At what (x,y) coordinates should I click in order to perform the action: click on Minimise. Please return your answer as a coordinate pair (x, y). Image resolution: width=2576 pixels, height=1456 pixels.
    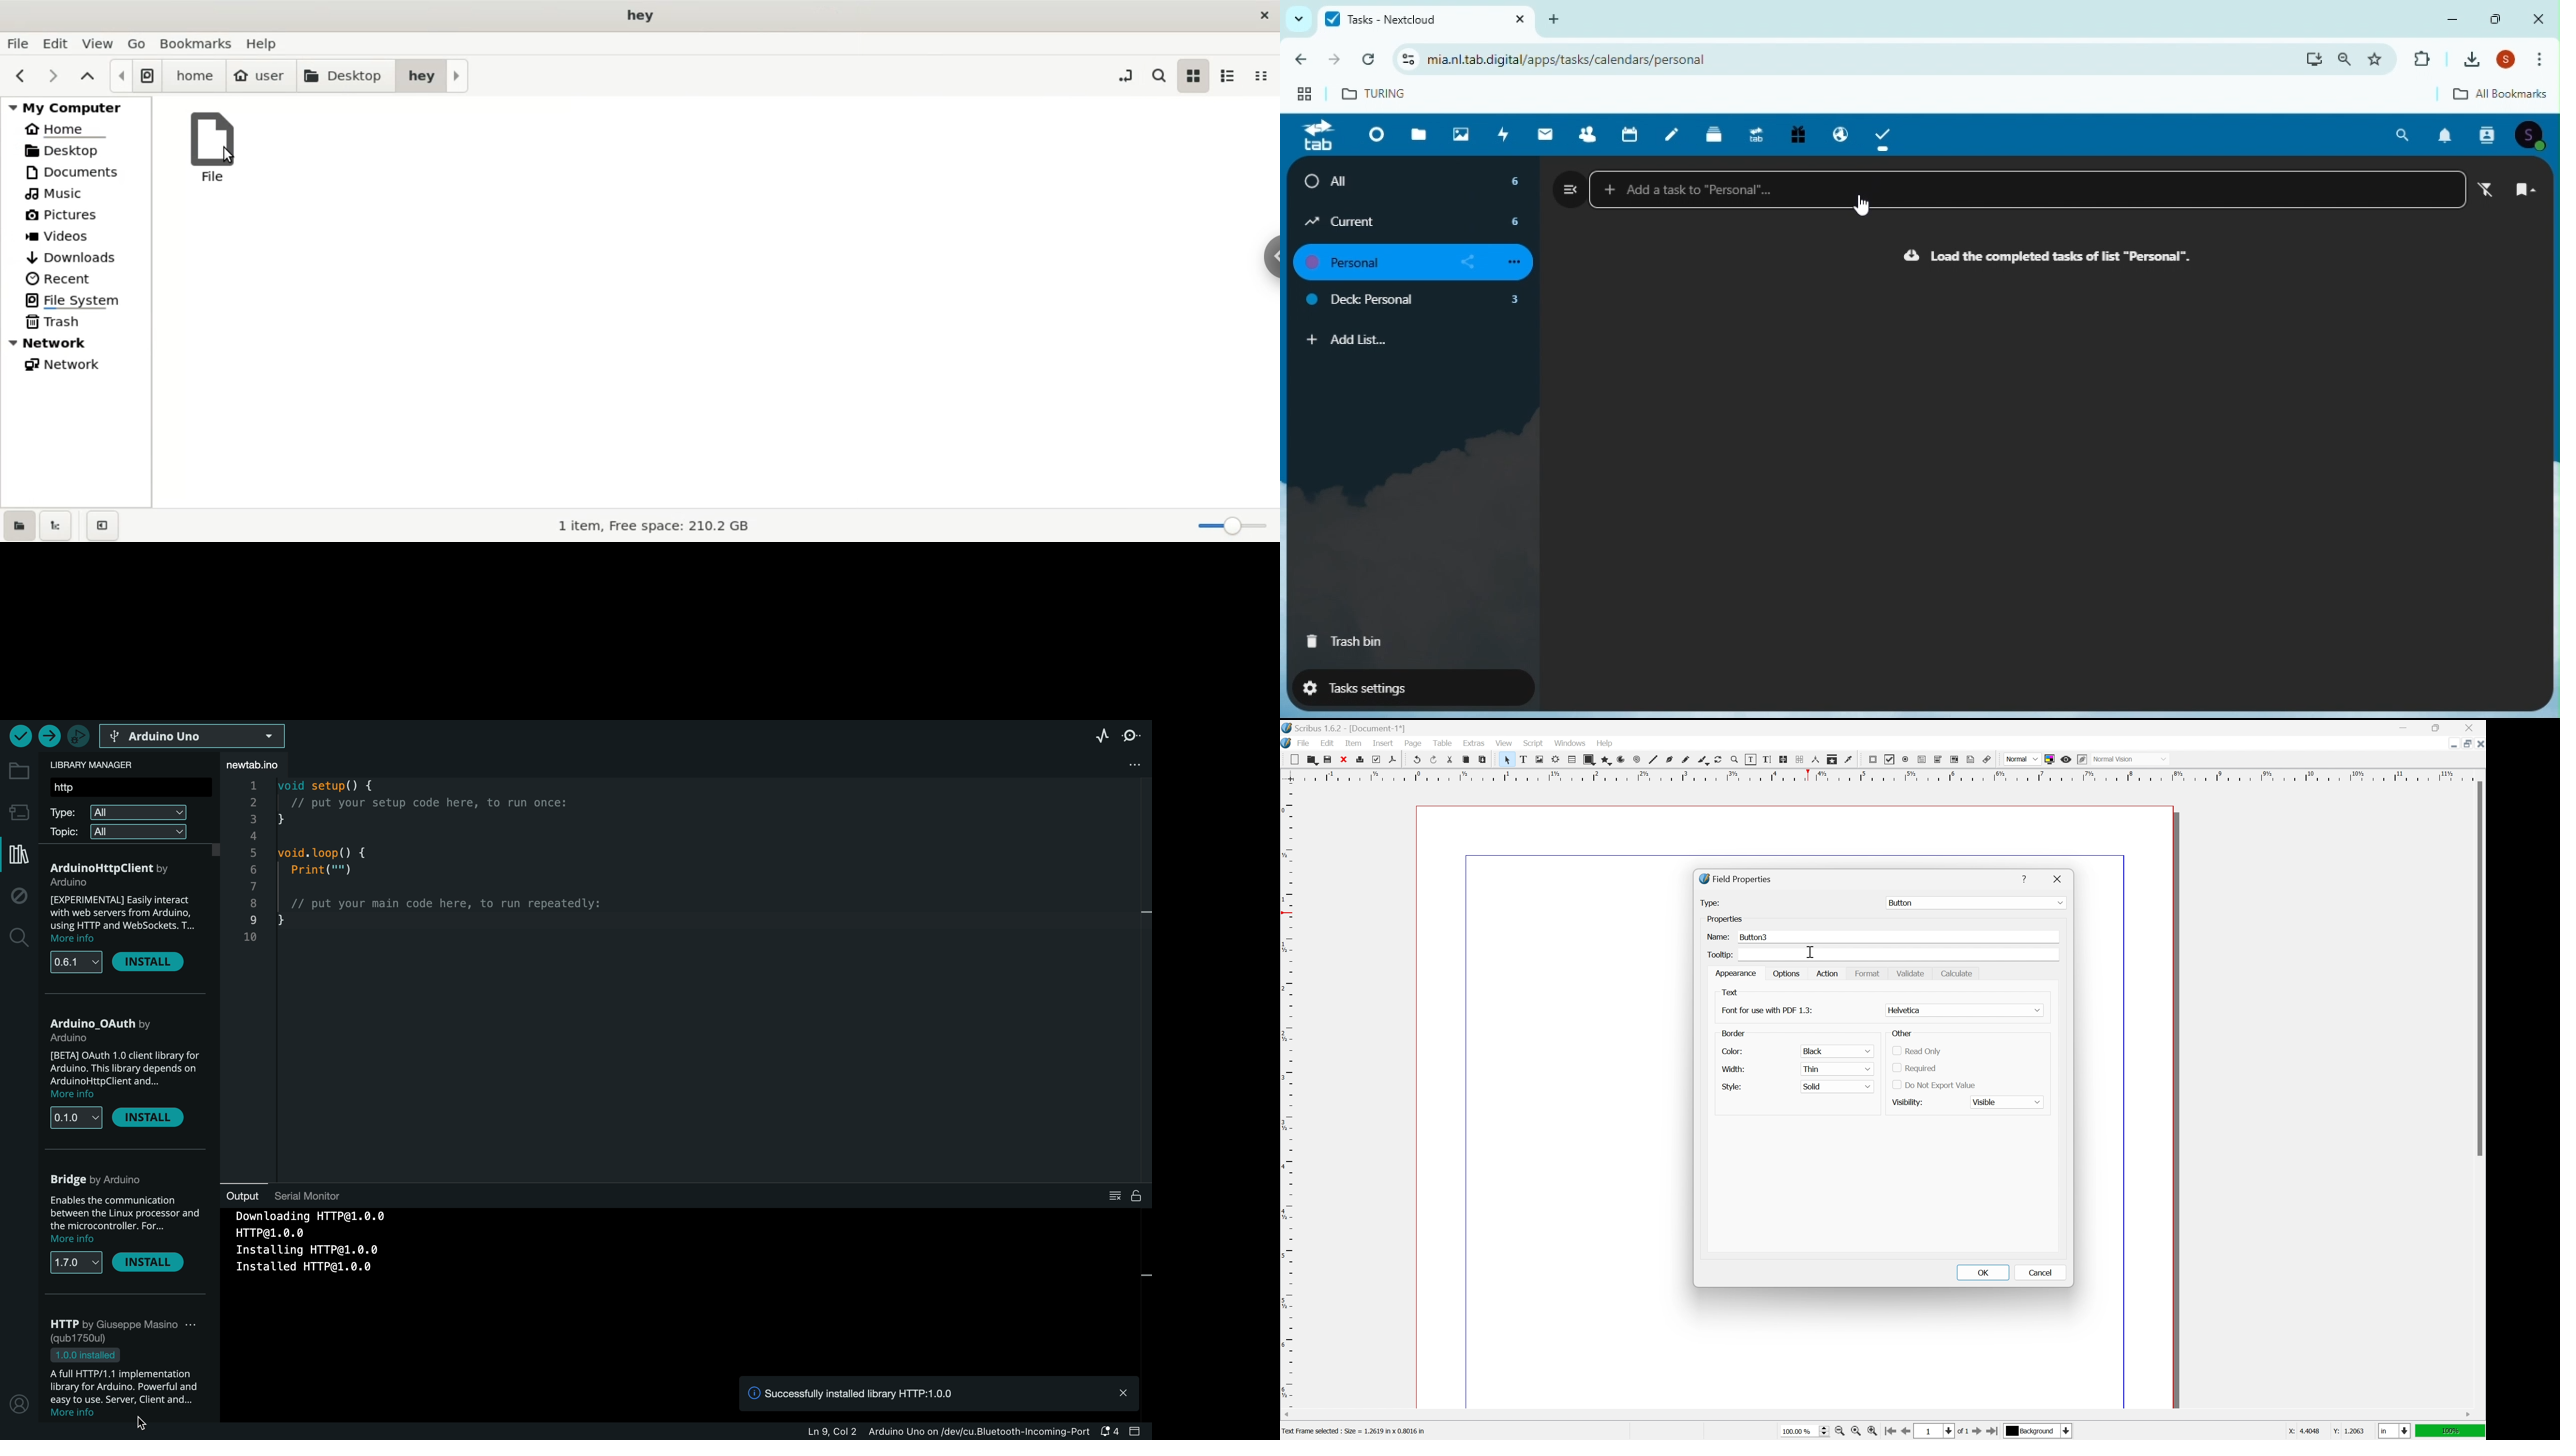
    Looking at the image, I should click on (2457, 18).